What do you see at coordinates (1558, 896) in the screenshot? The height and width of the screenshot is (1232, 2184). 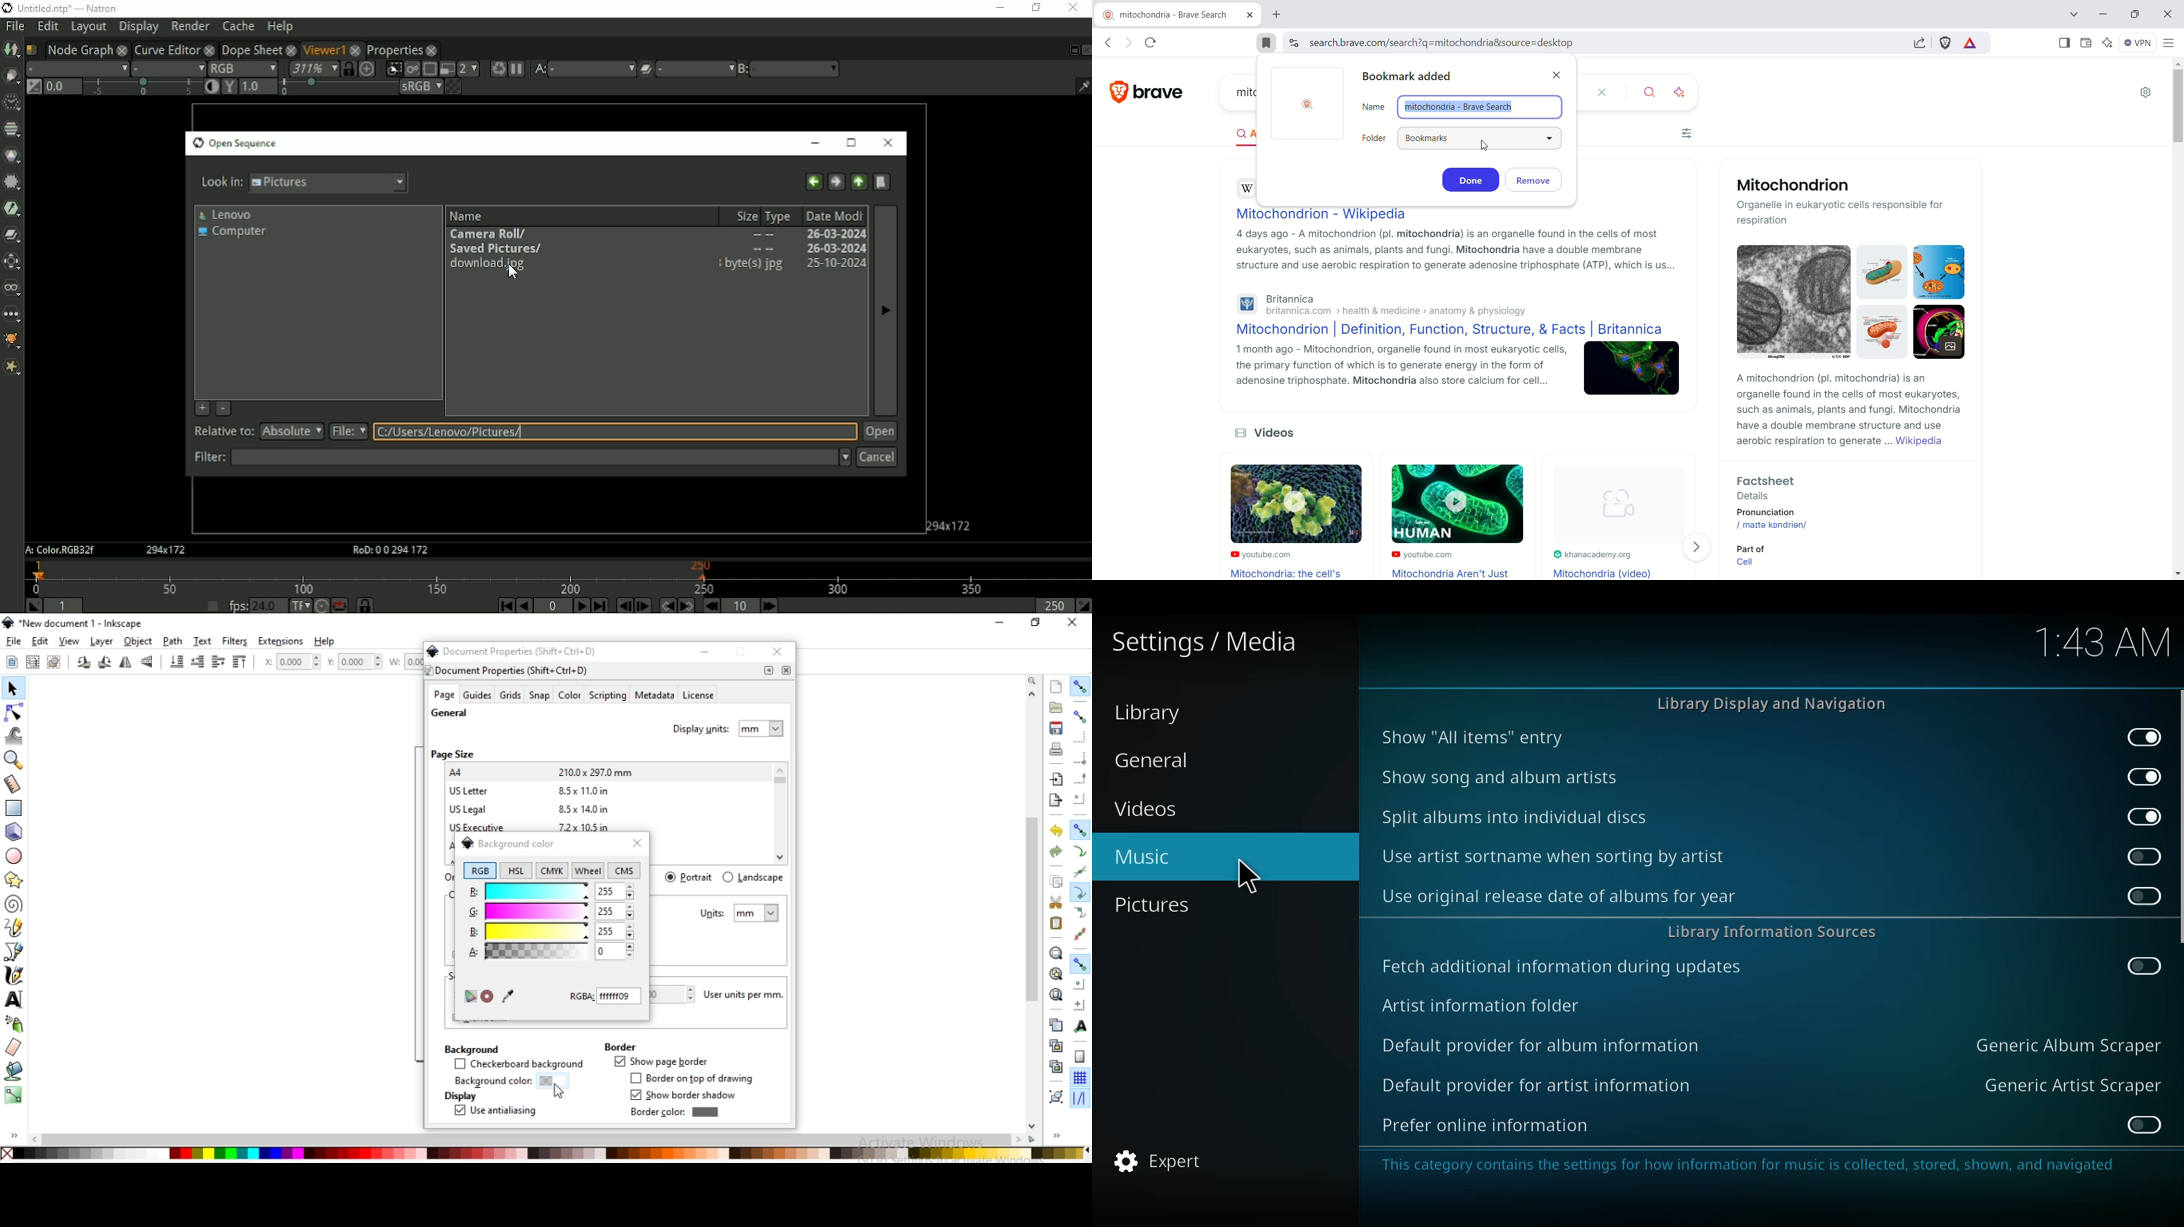 I see `use original release date of album` at bounding box center [1558, 896].